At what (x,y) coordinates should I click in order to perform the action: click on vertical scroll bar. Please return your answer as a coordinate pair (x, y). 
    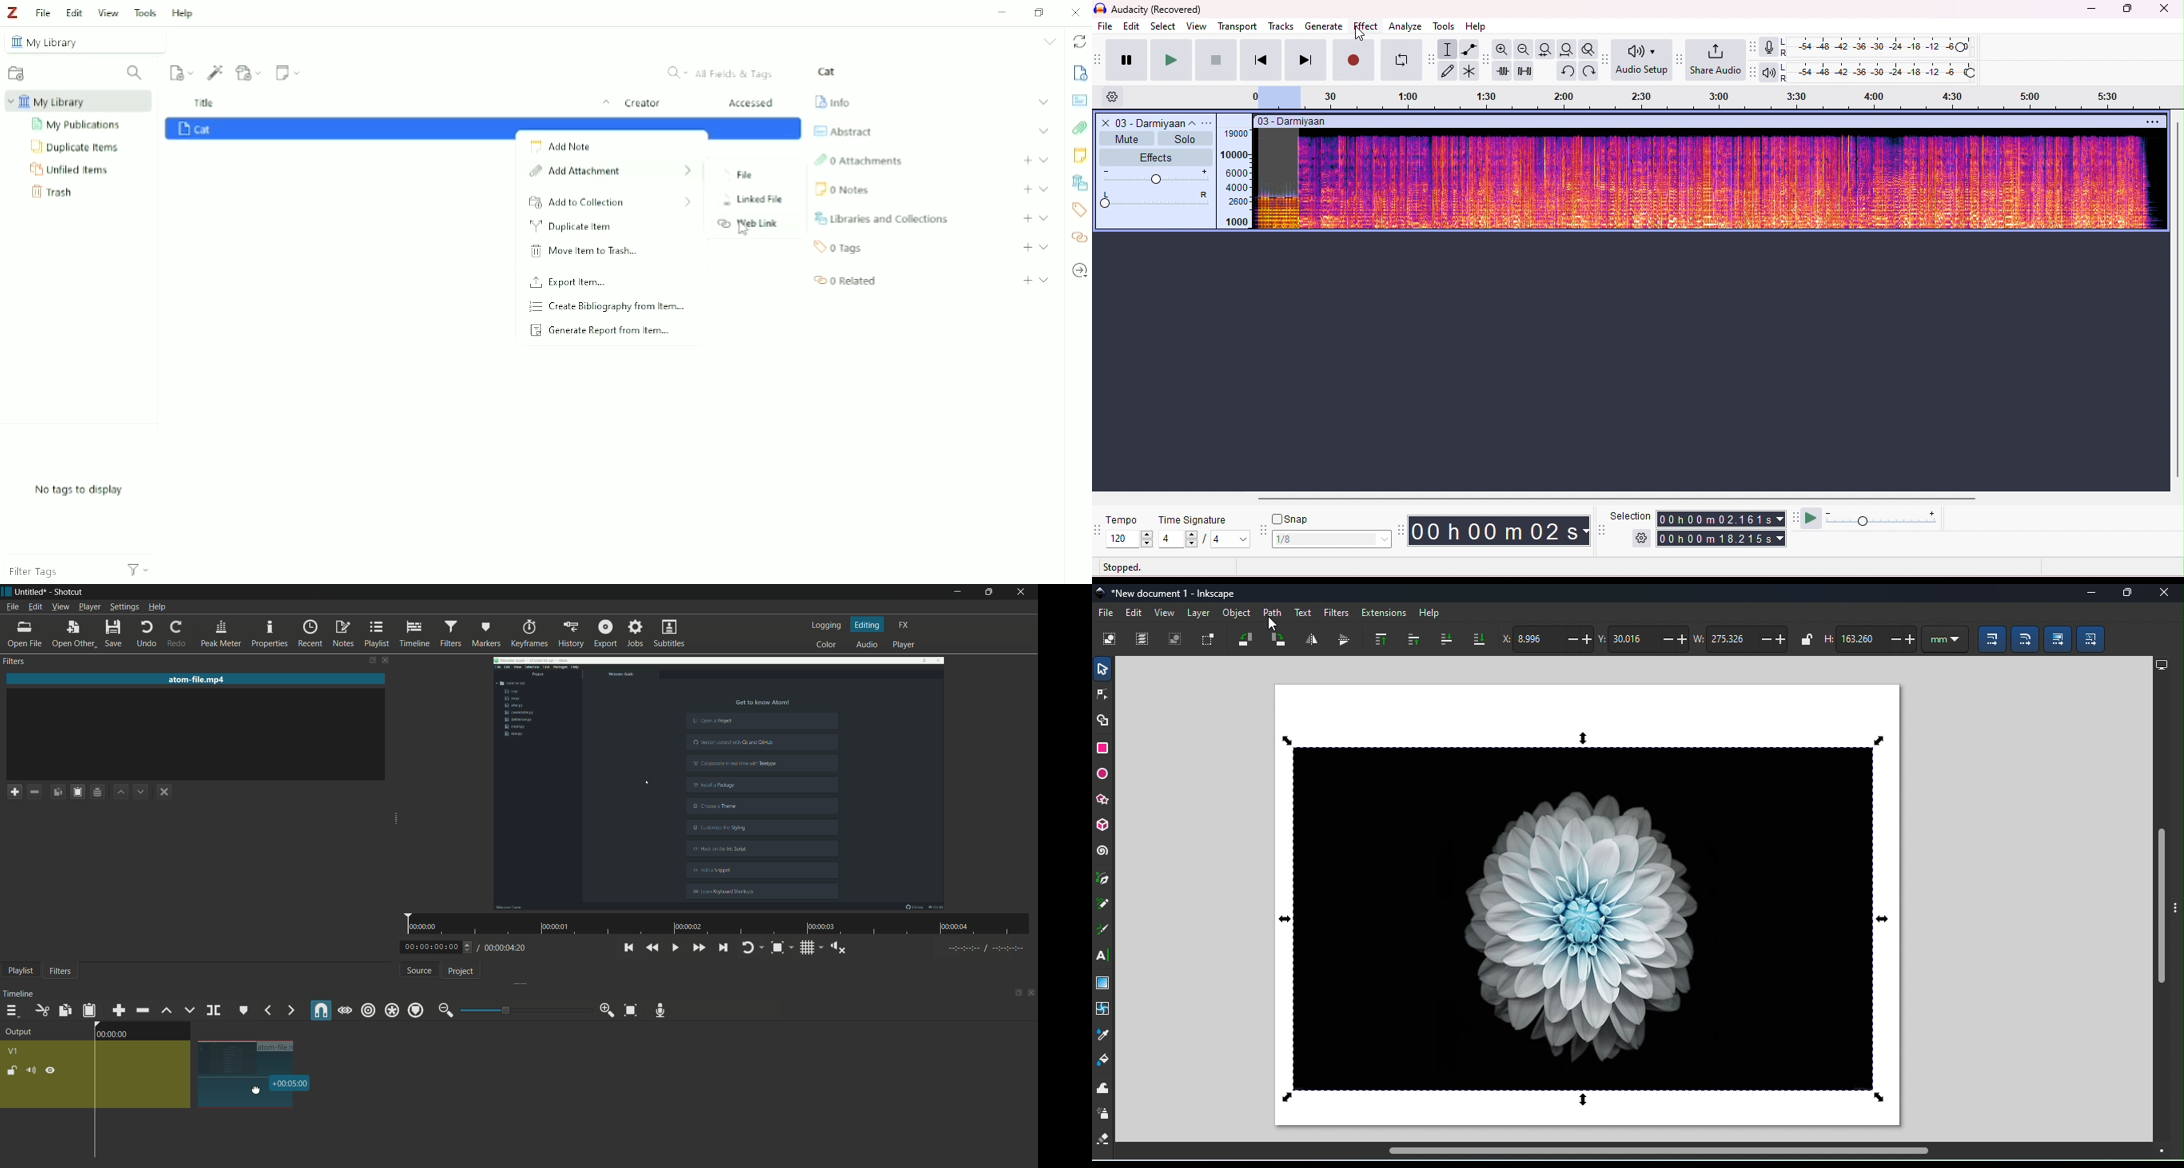
    Looking at the image, I should click on (2177, 301).